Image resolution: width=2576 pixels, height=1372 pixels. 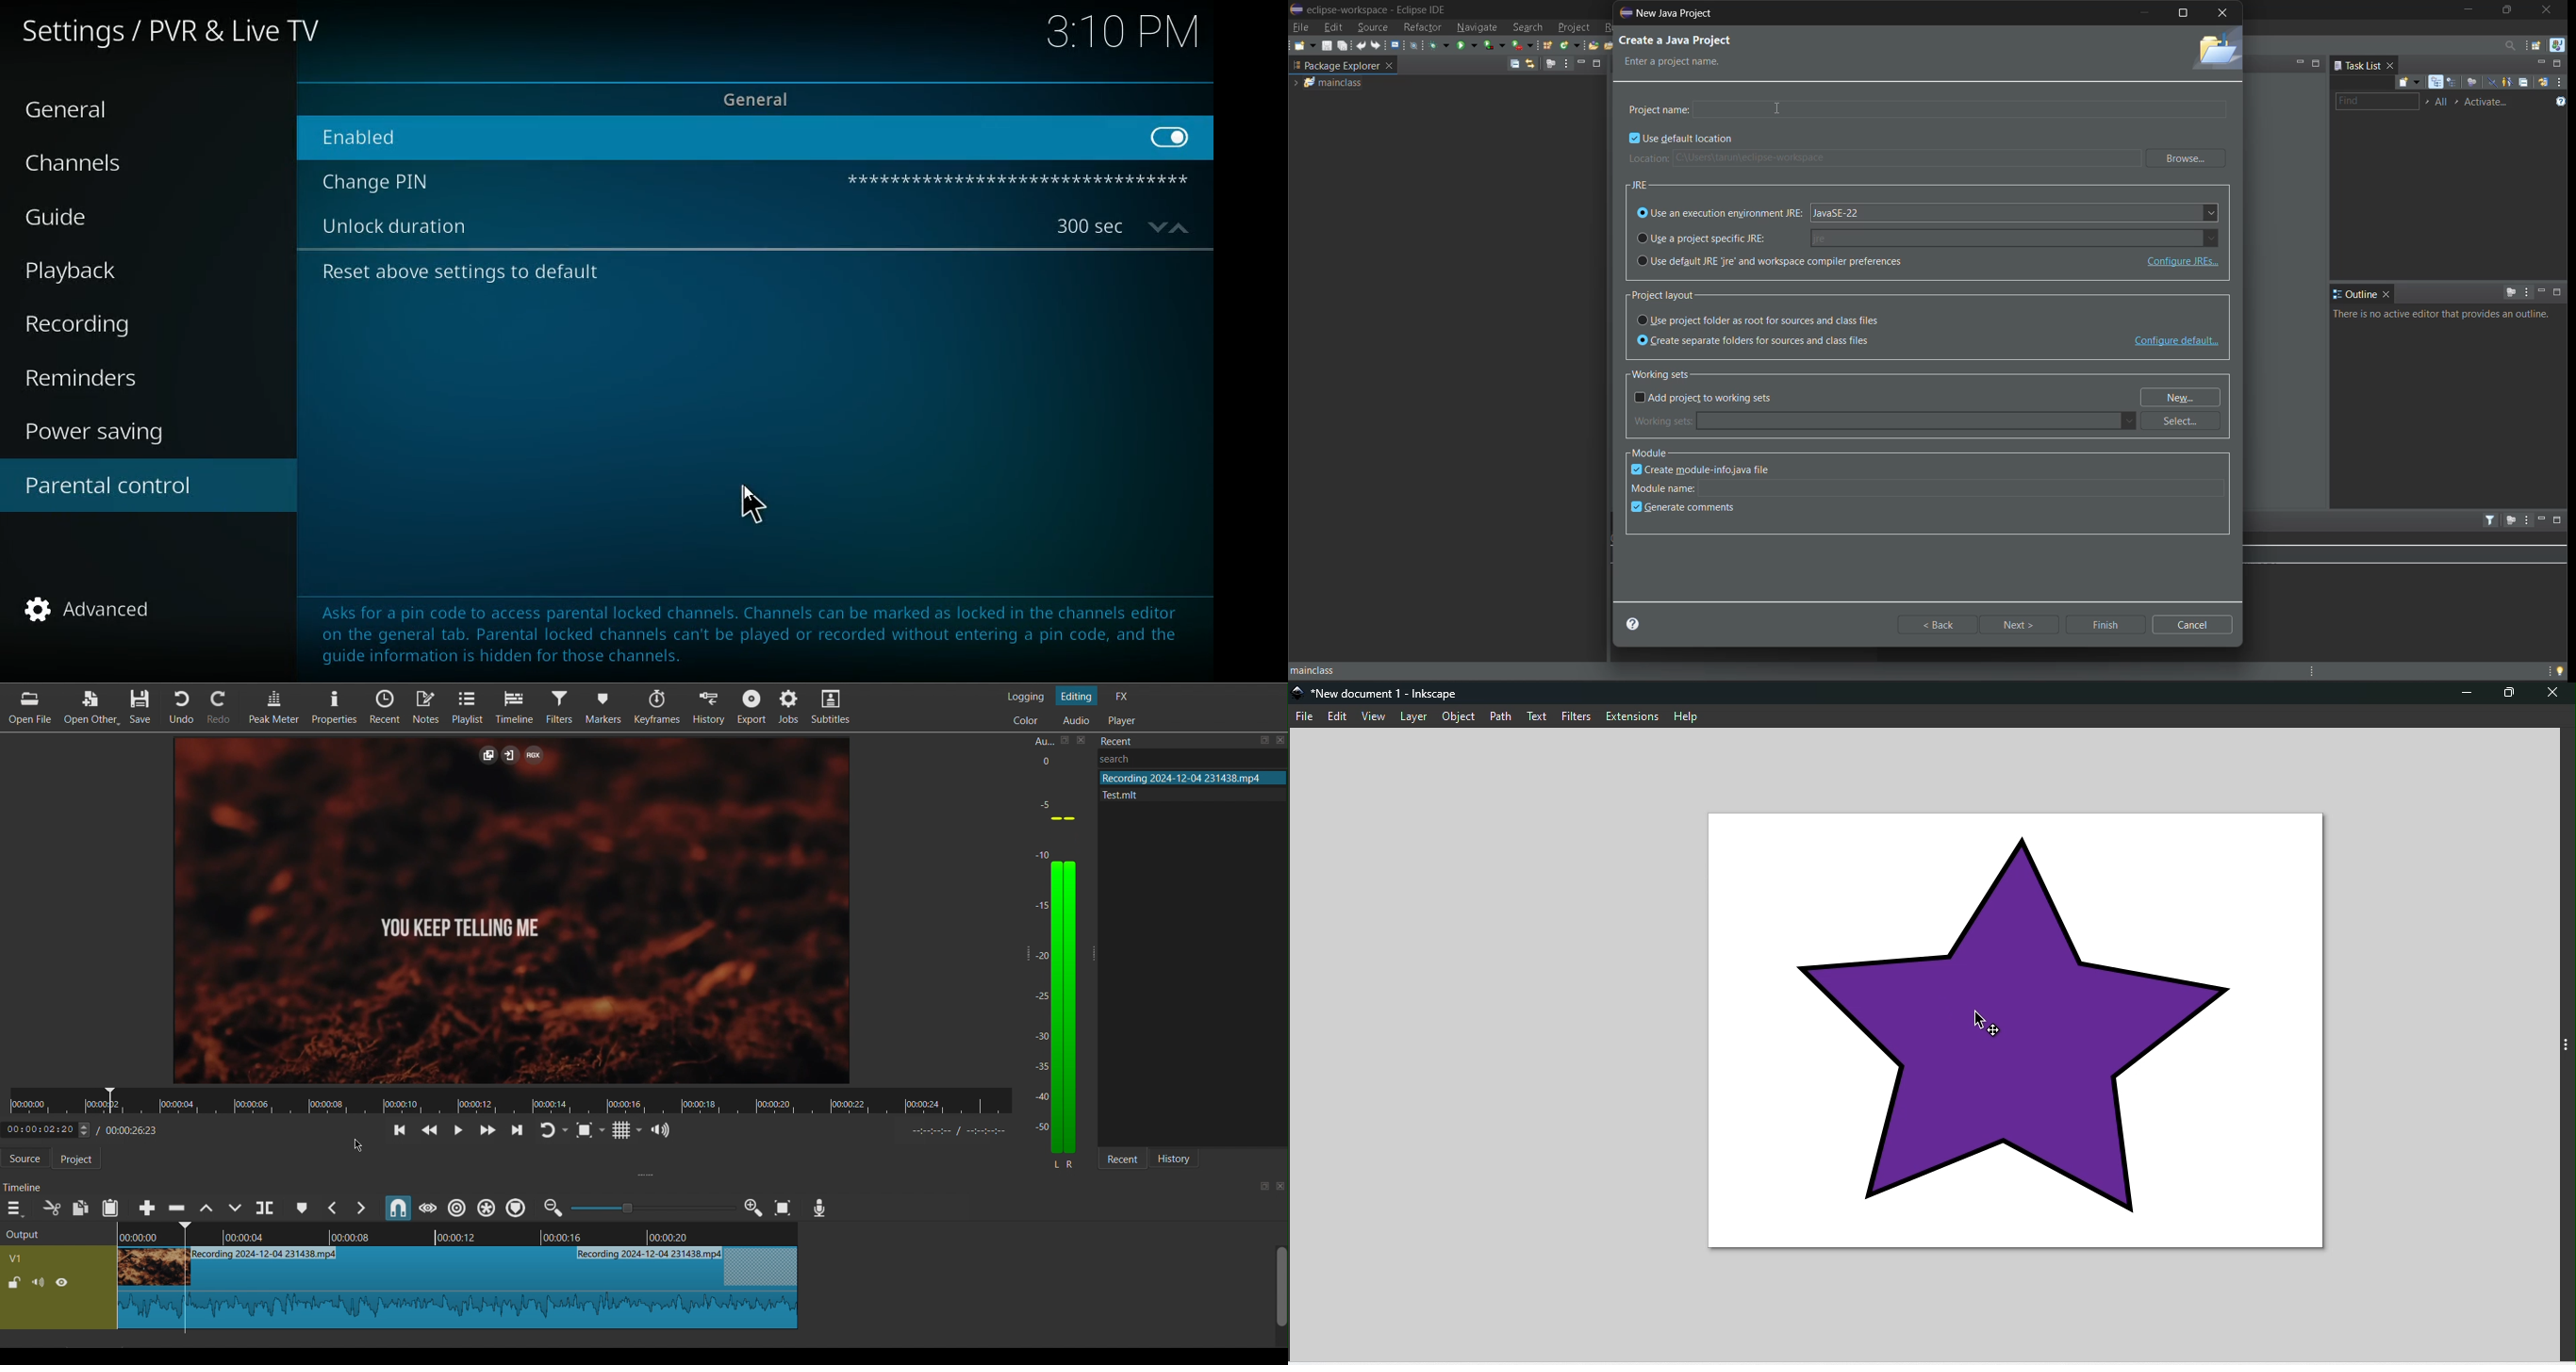 I want to click on Project, so click(x=83, y=1160).